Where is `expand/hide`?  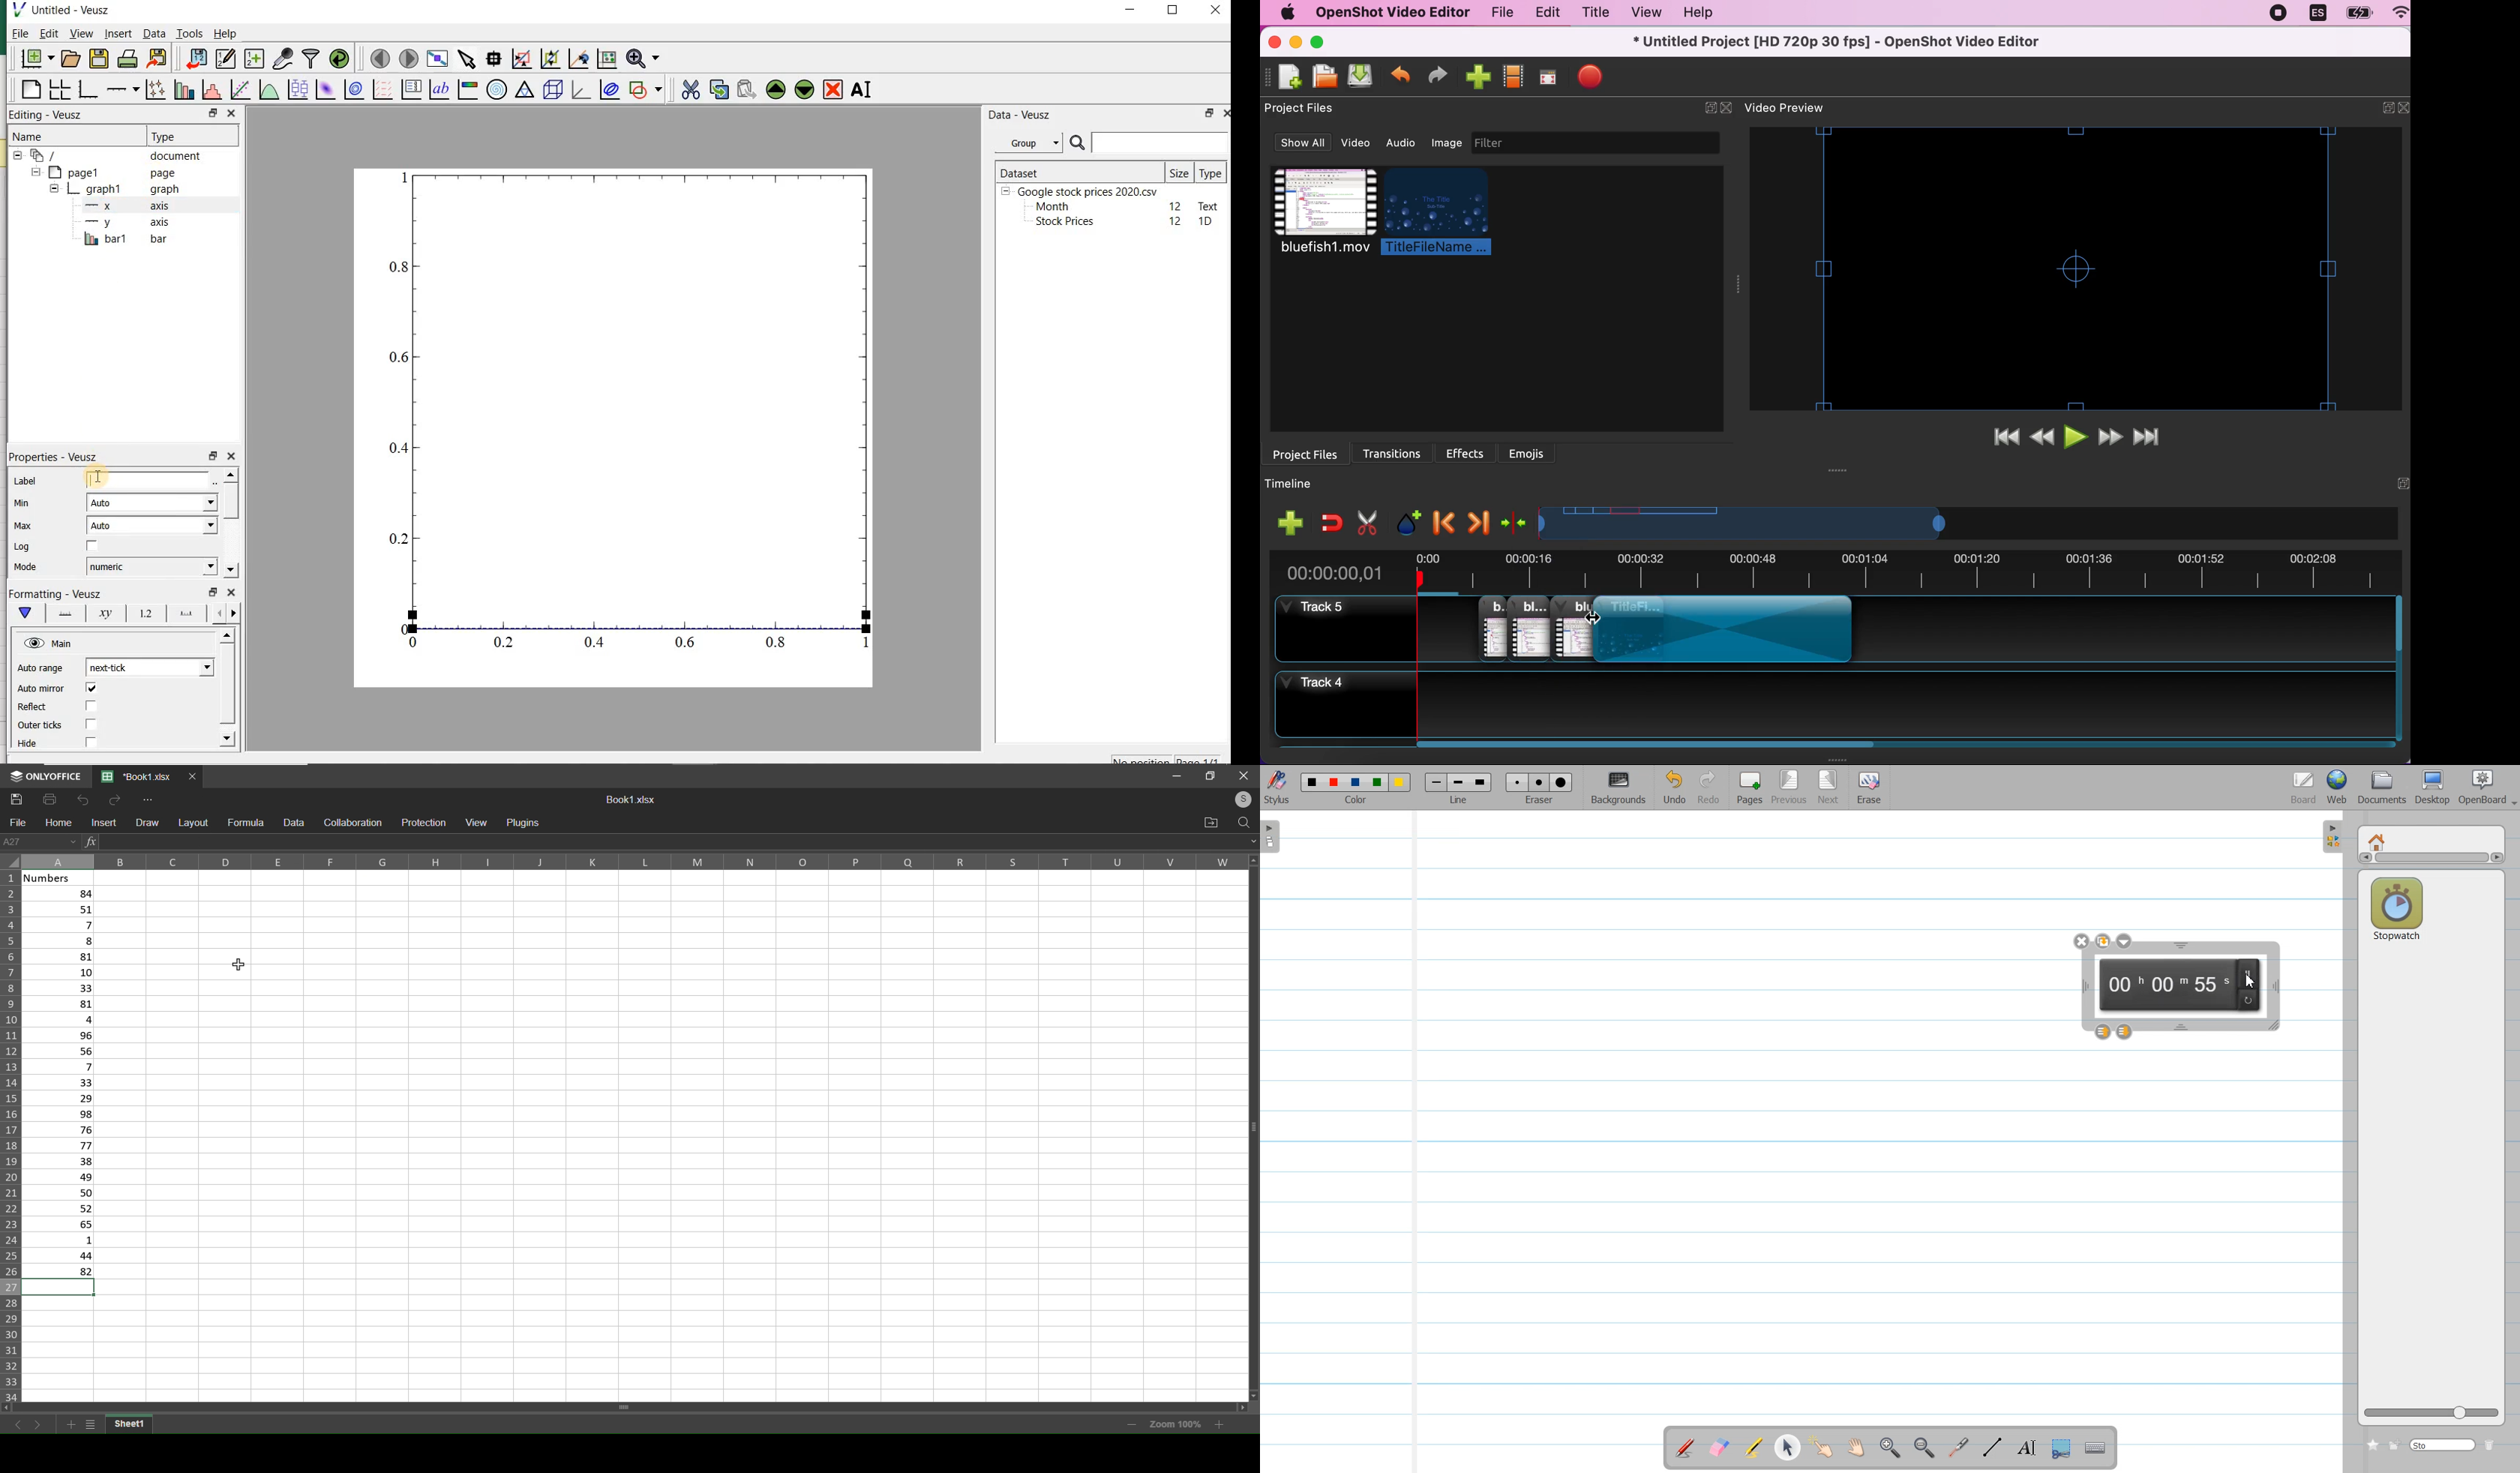
expand/hide is located at coordinates (1707, 109).